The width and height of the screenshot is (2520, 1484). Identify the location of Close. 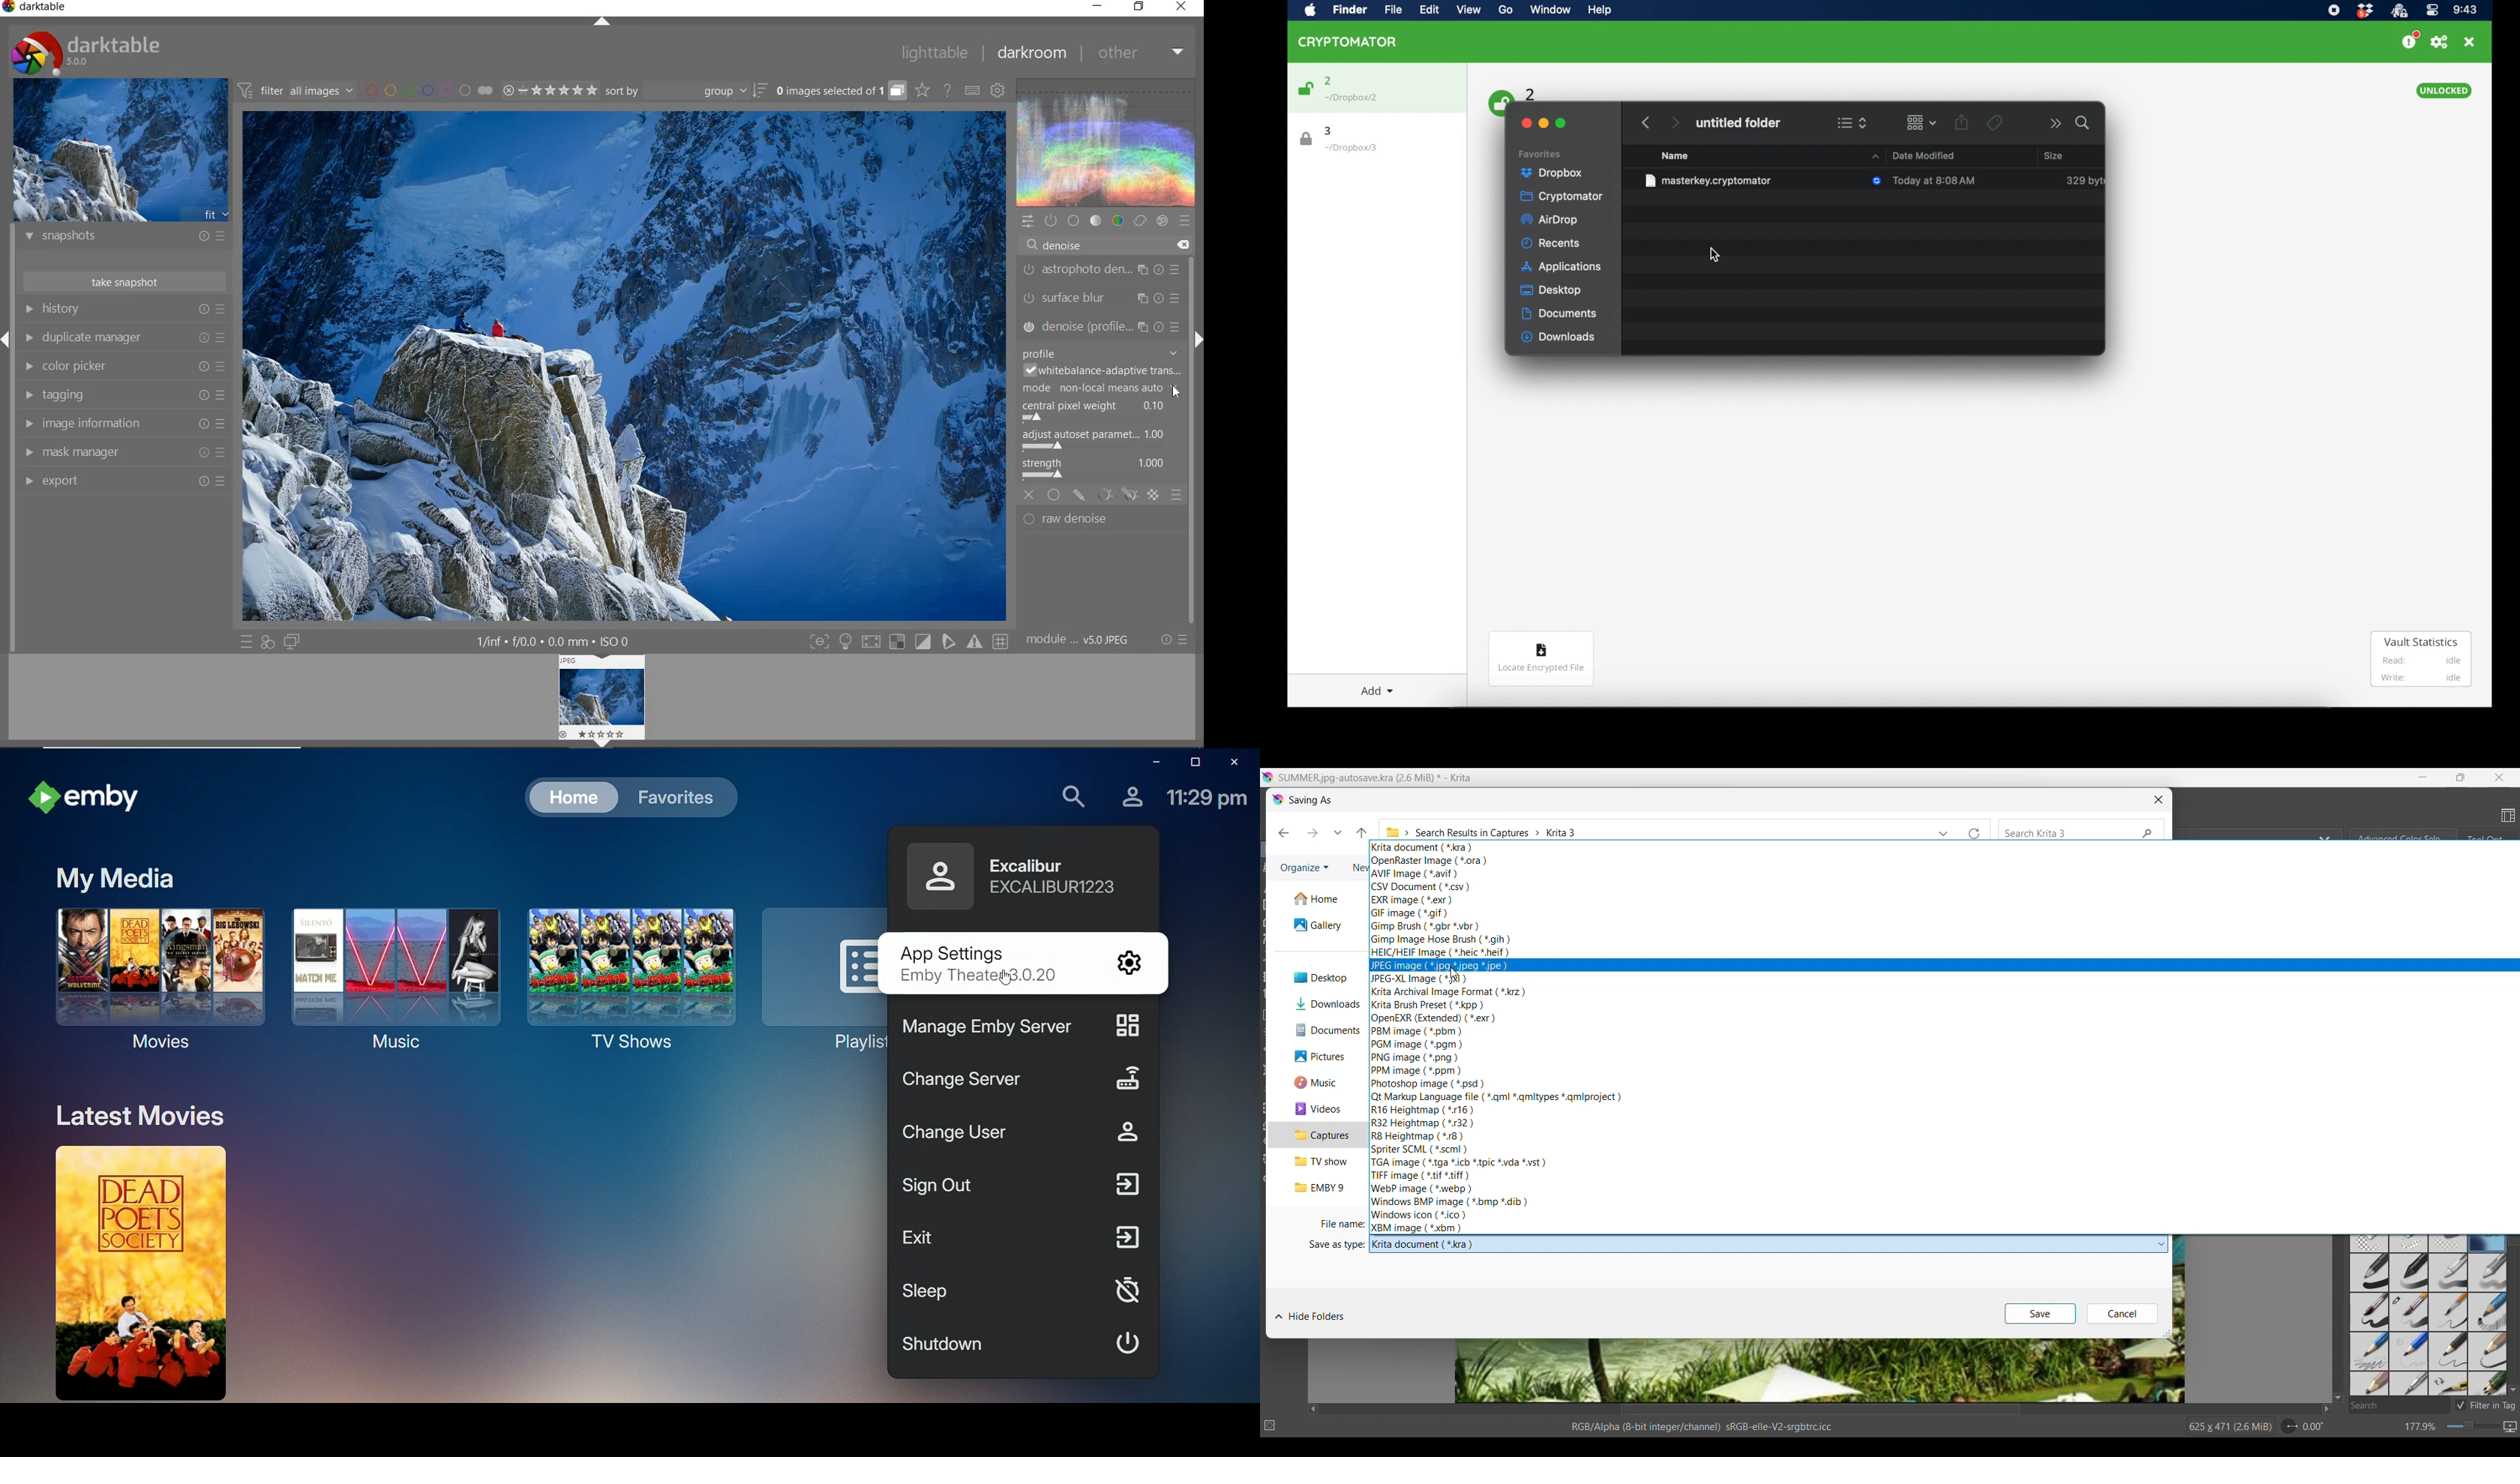
(1238, 761).